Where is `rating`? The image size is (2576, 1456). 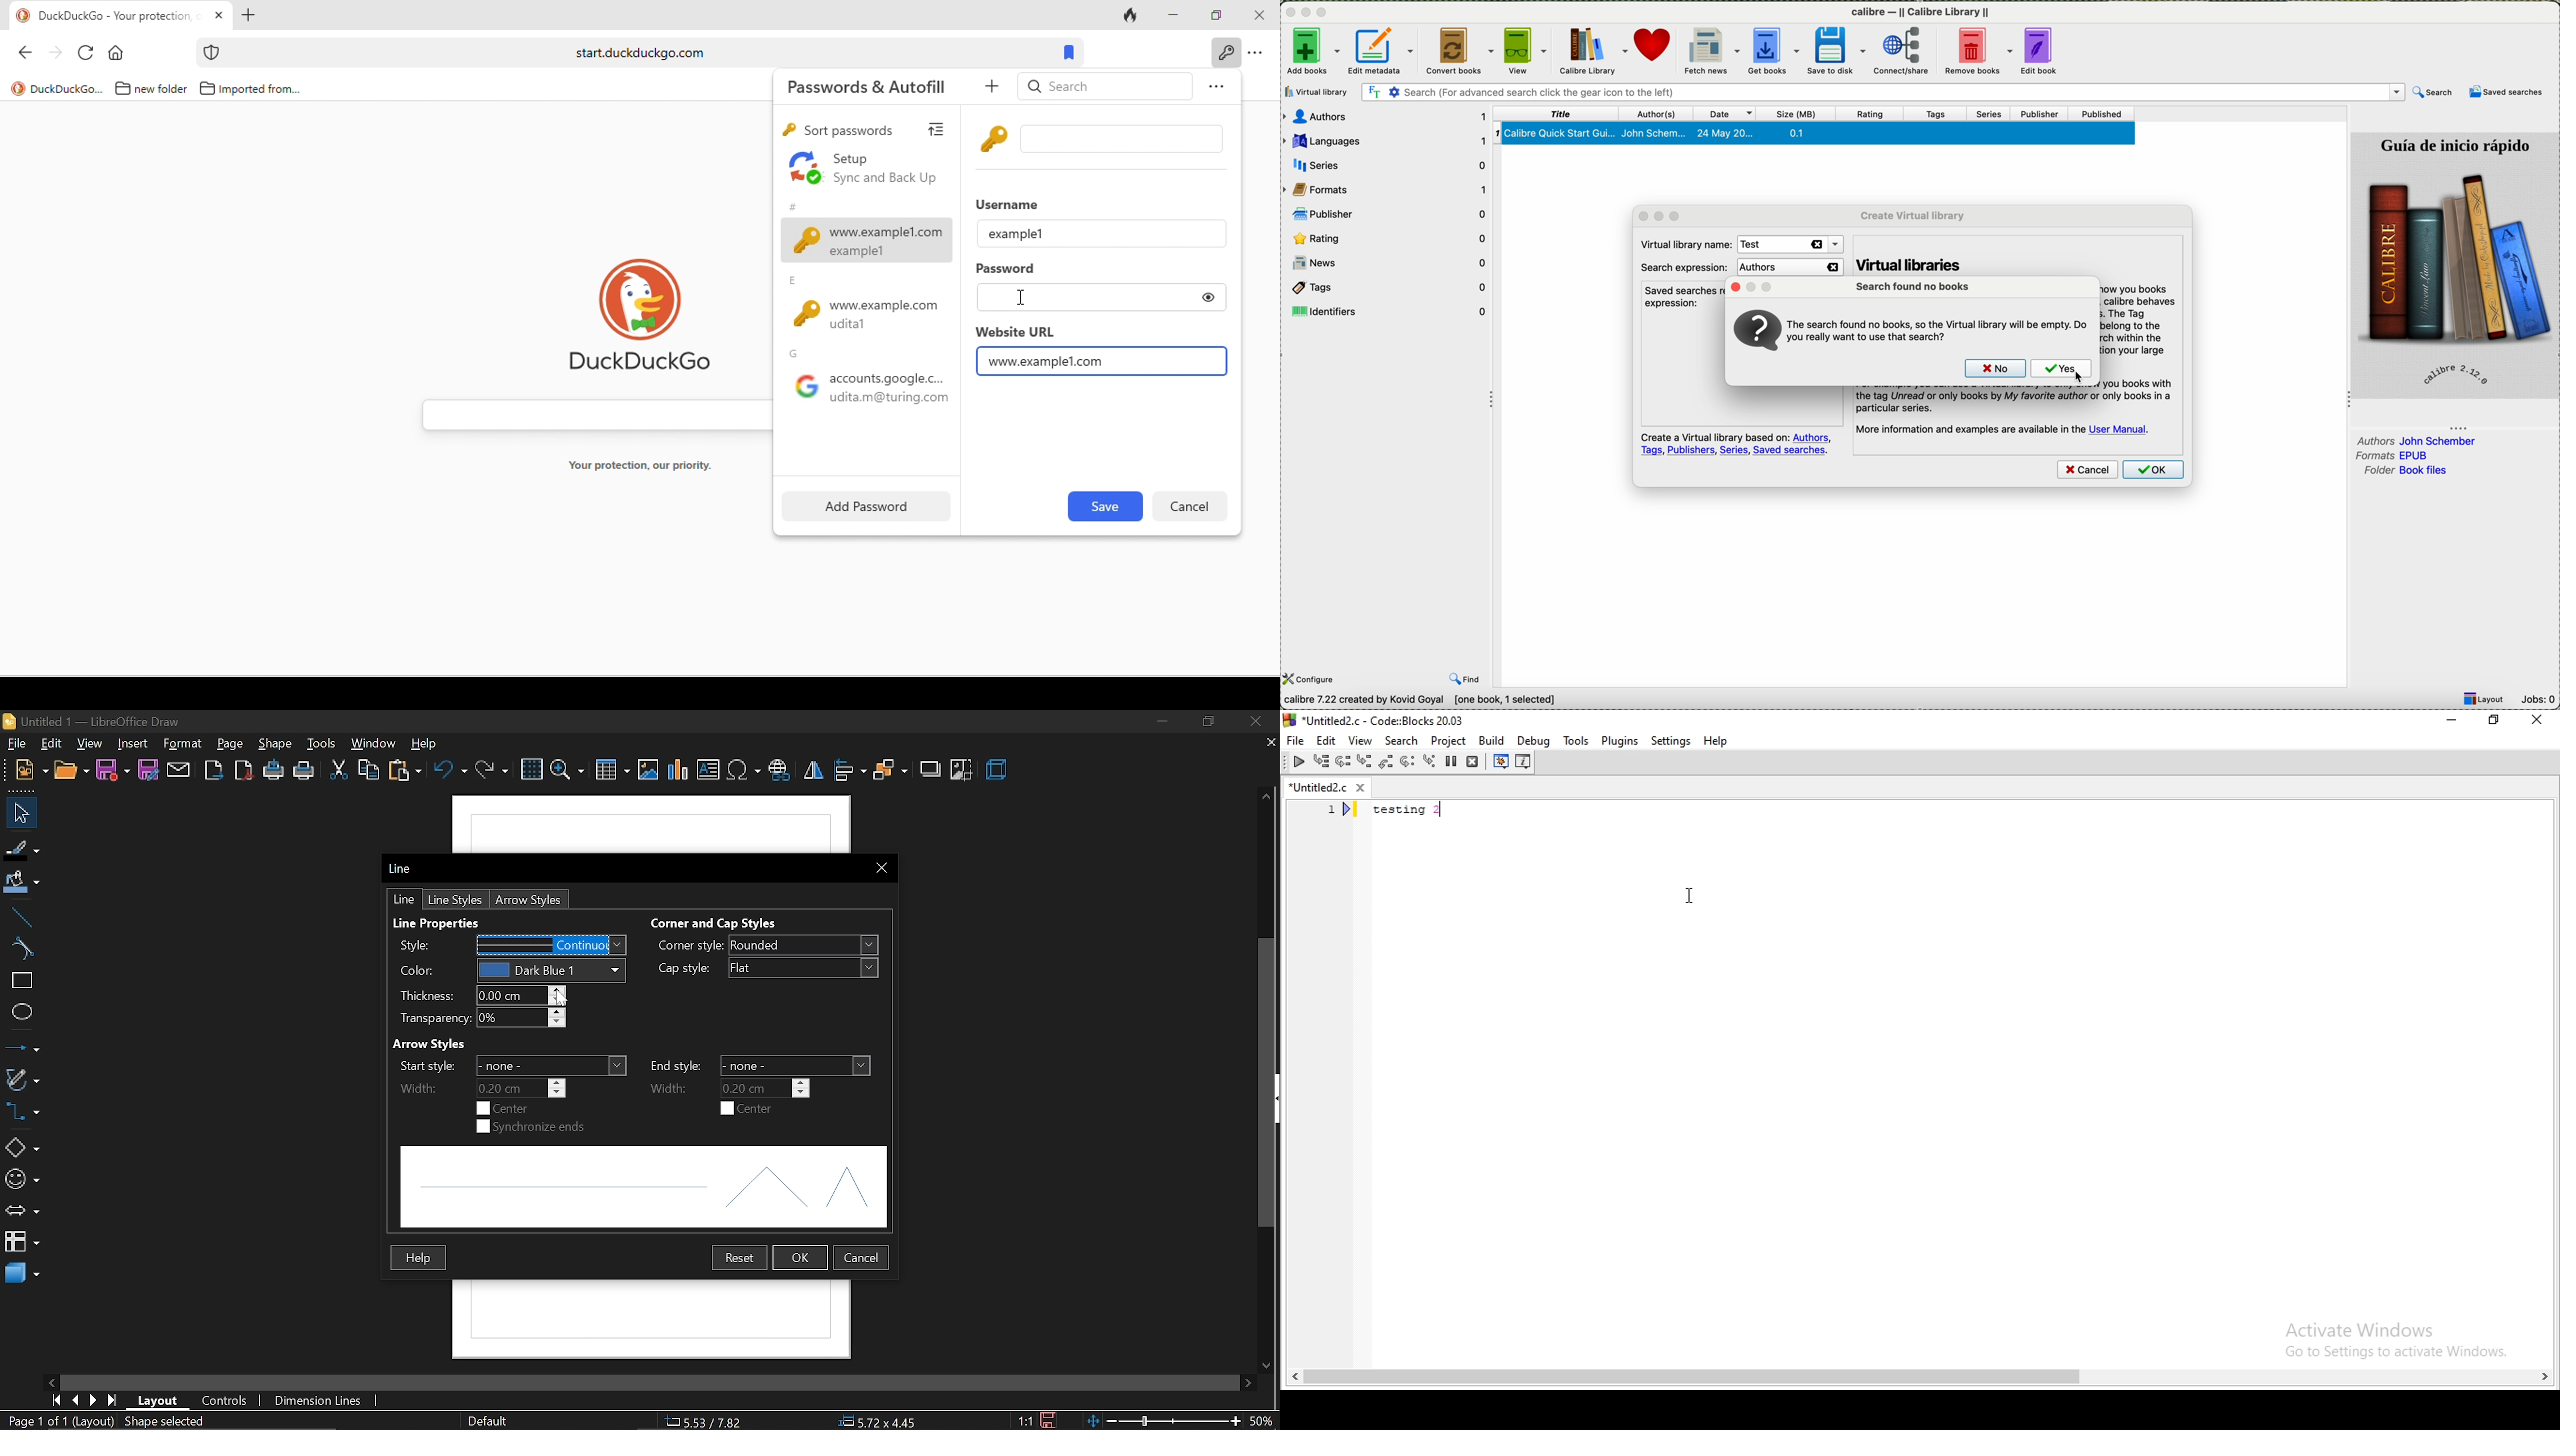
rating is located at coordinates (1389, 238).